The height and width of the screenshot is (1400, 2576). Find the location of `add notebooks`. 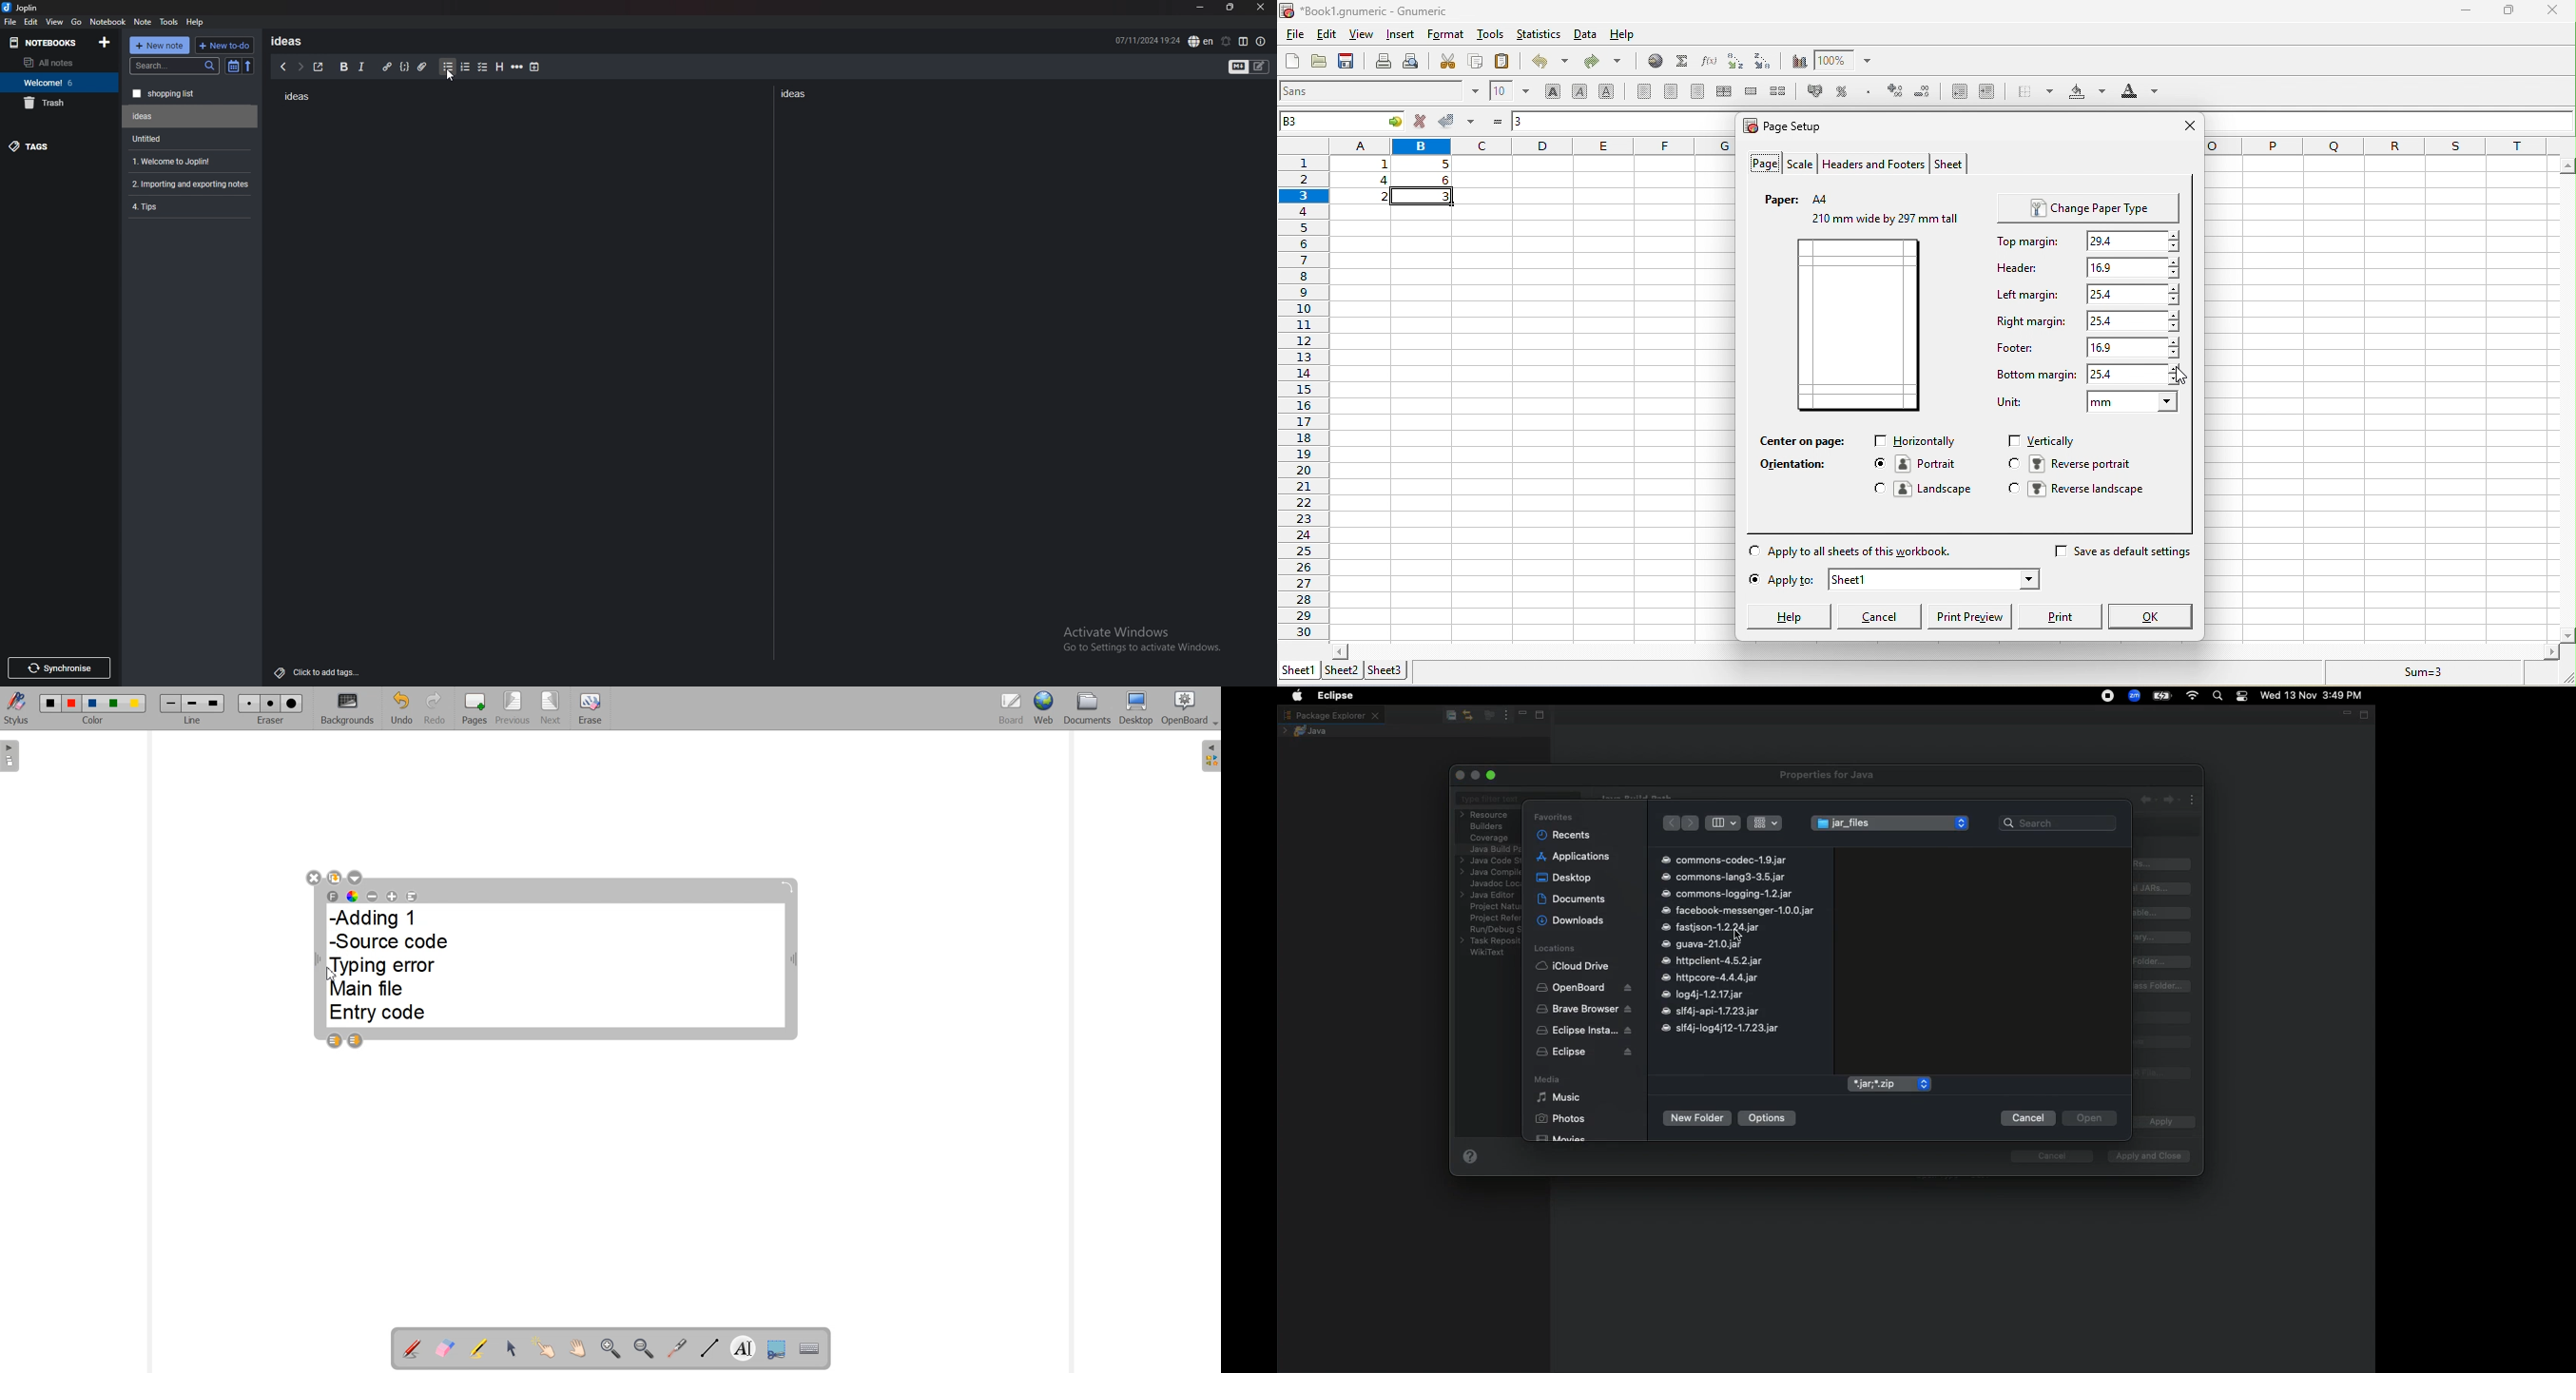

add notebooks is located at coordinates (104, 41).